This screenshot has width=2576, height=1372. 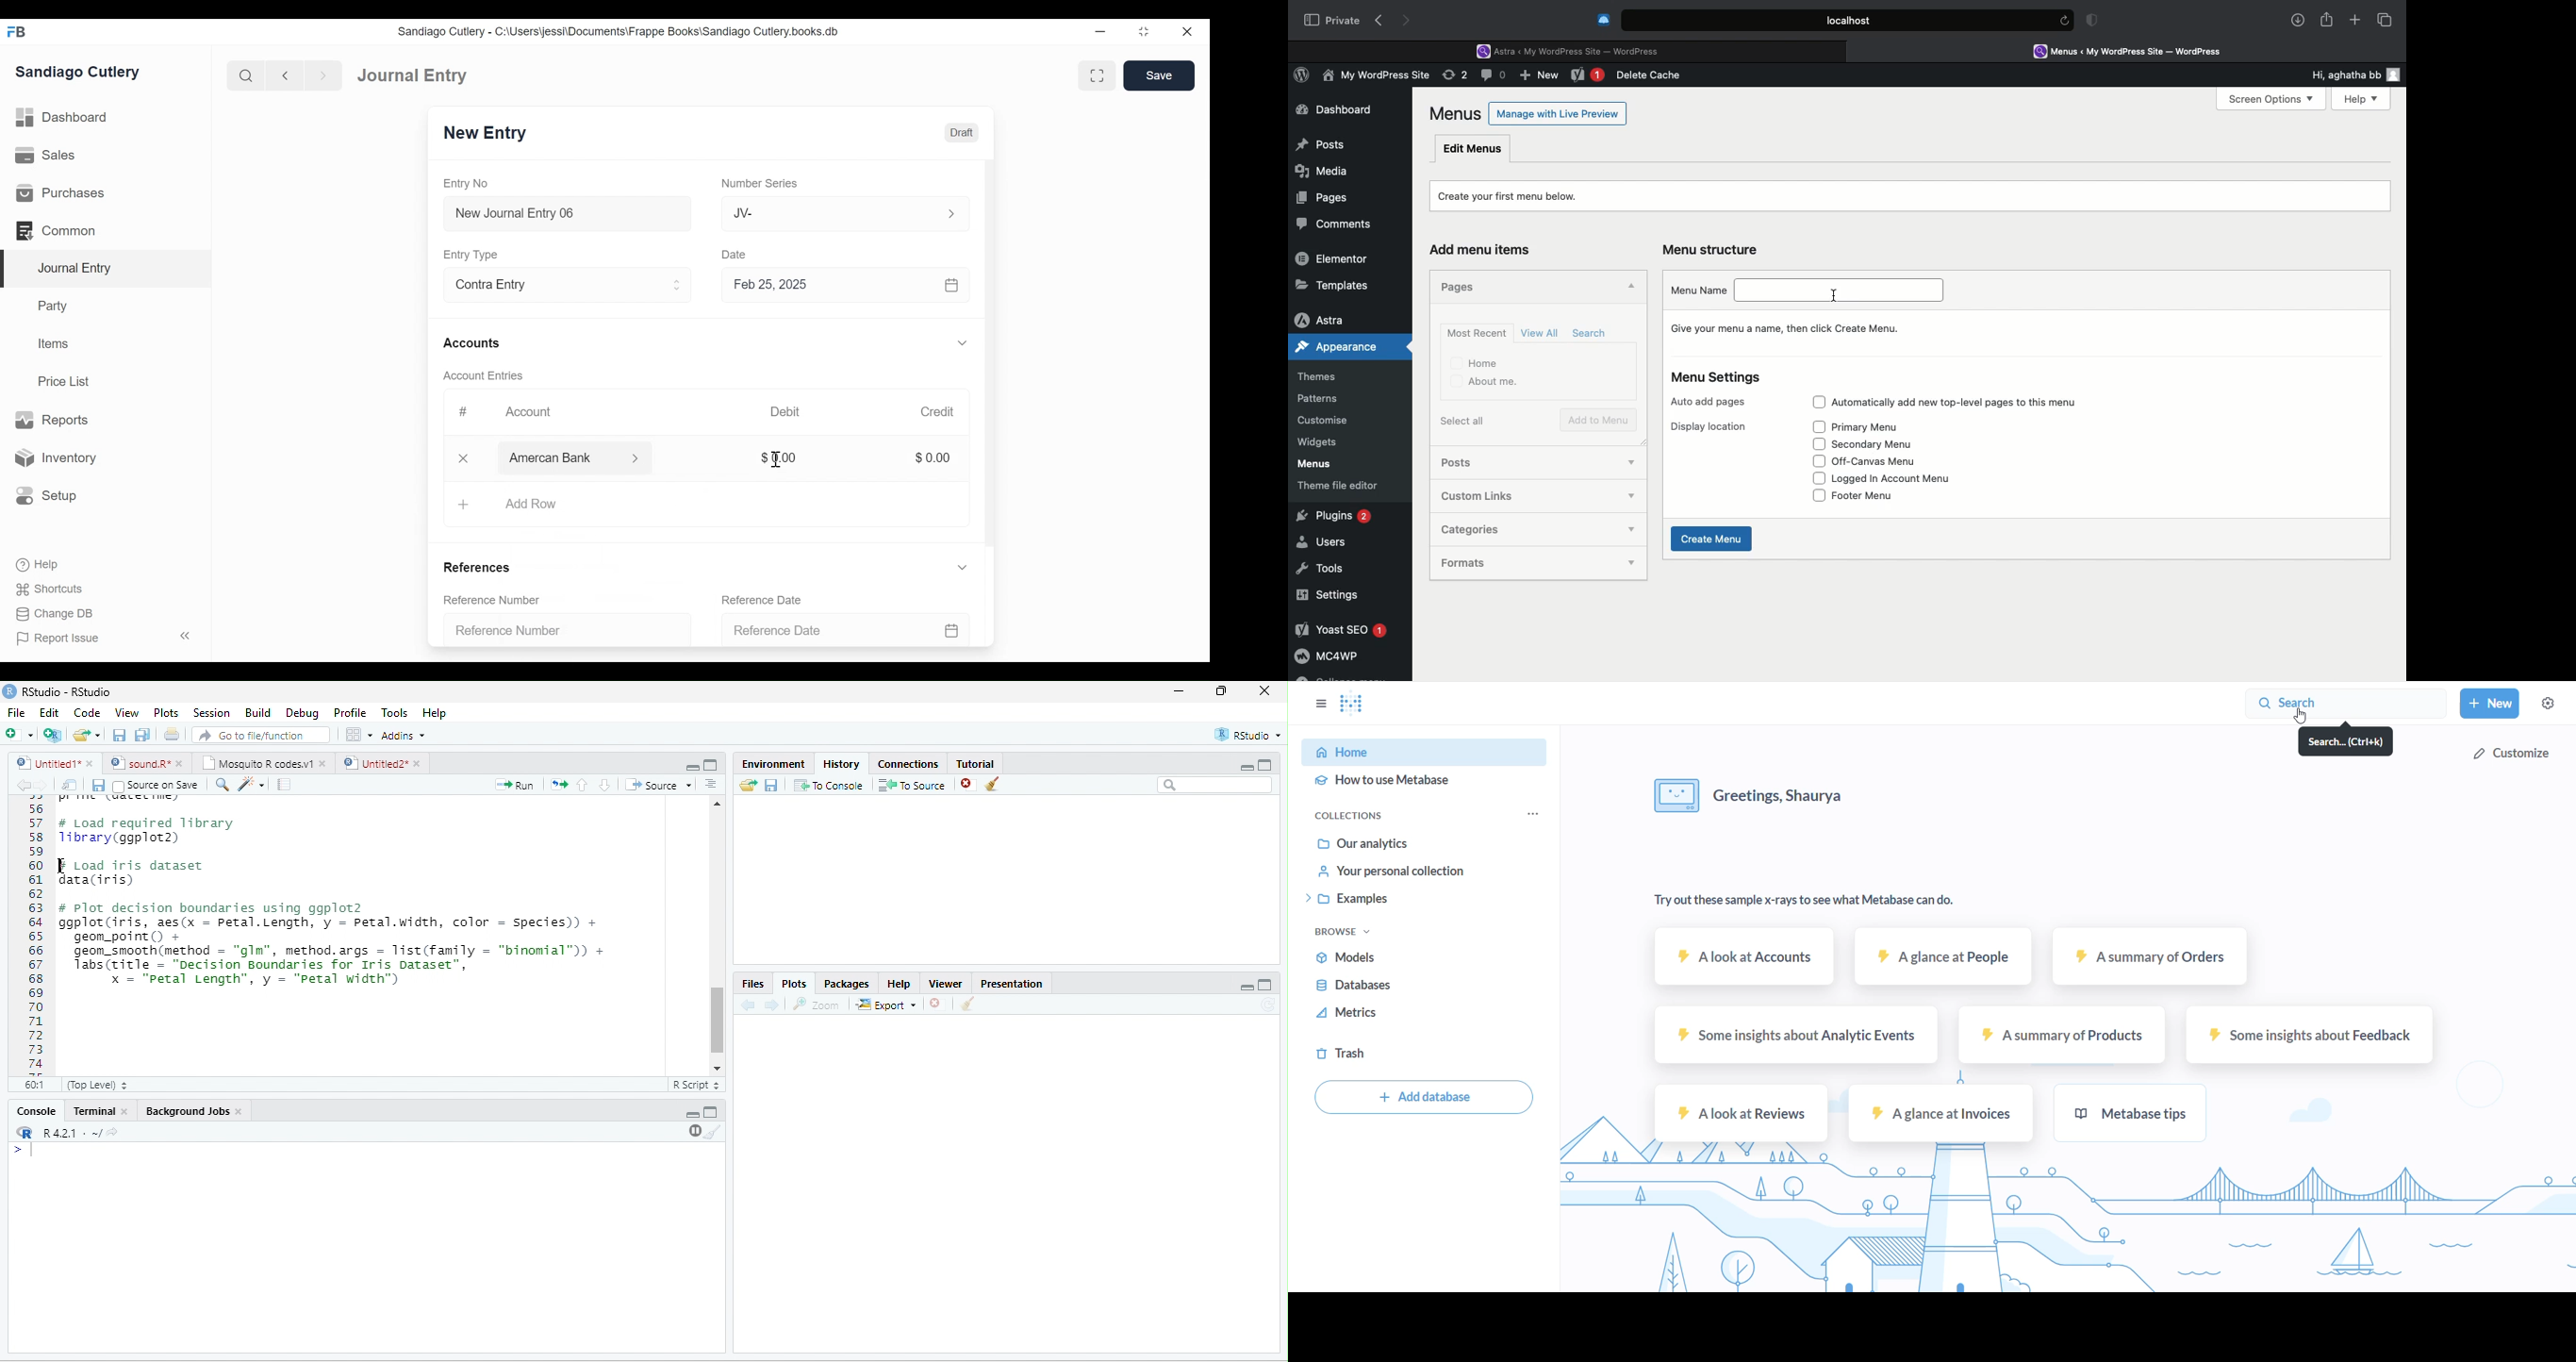 What do you see at coordinates (1101, 31) in the screenshot?
I see `minimize` at bounding box center [1101, 31].